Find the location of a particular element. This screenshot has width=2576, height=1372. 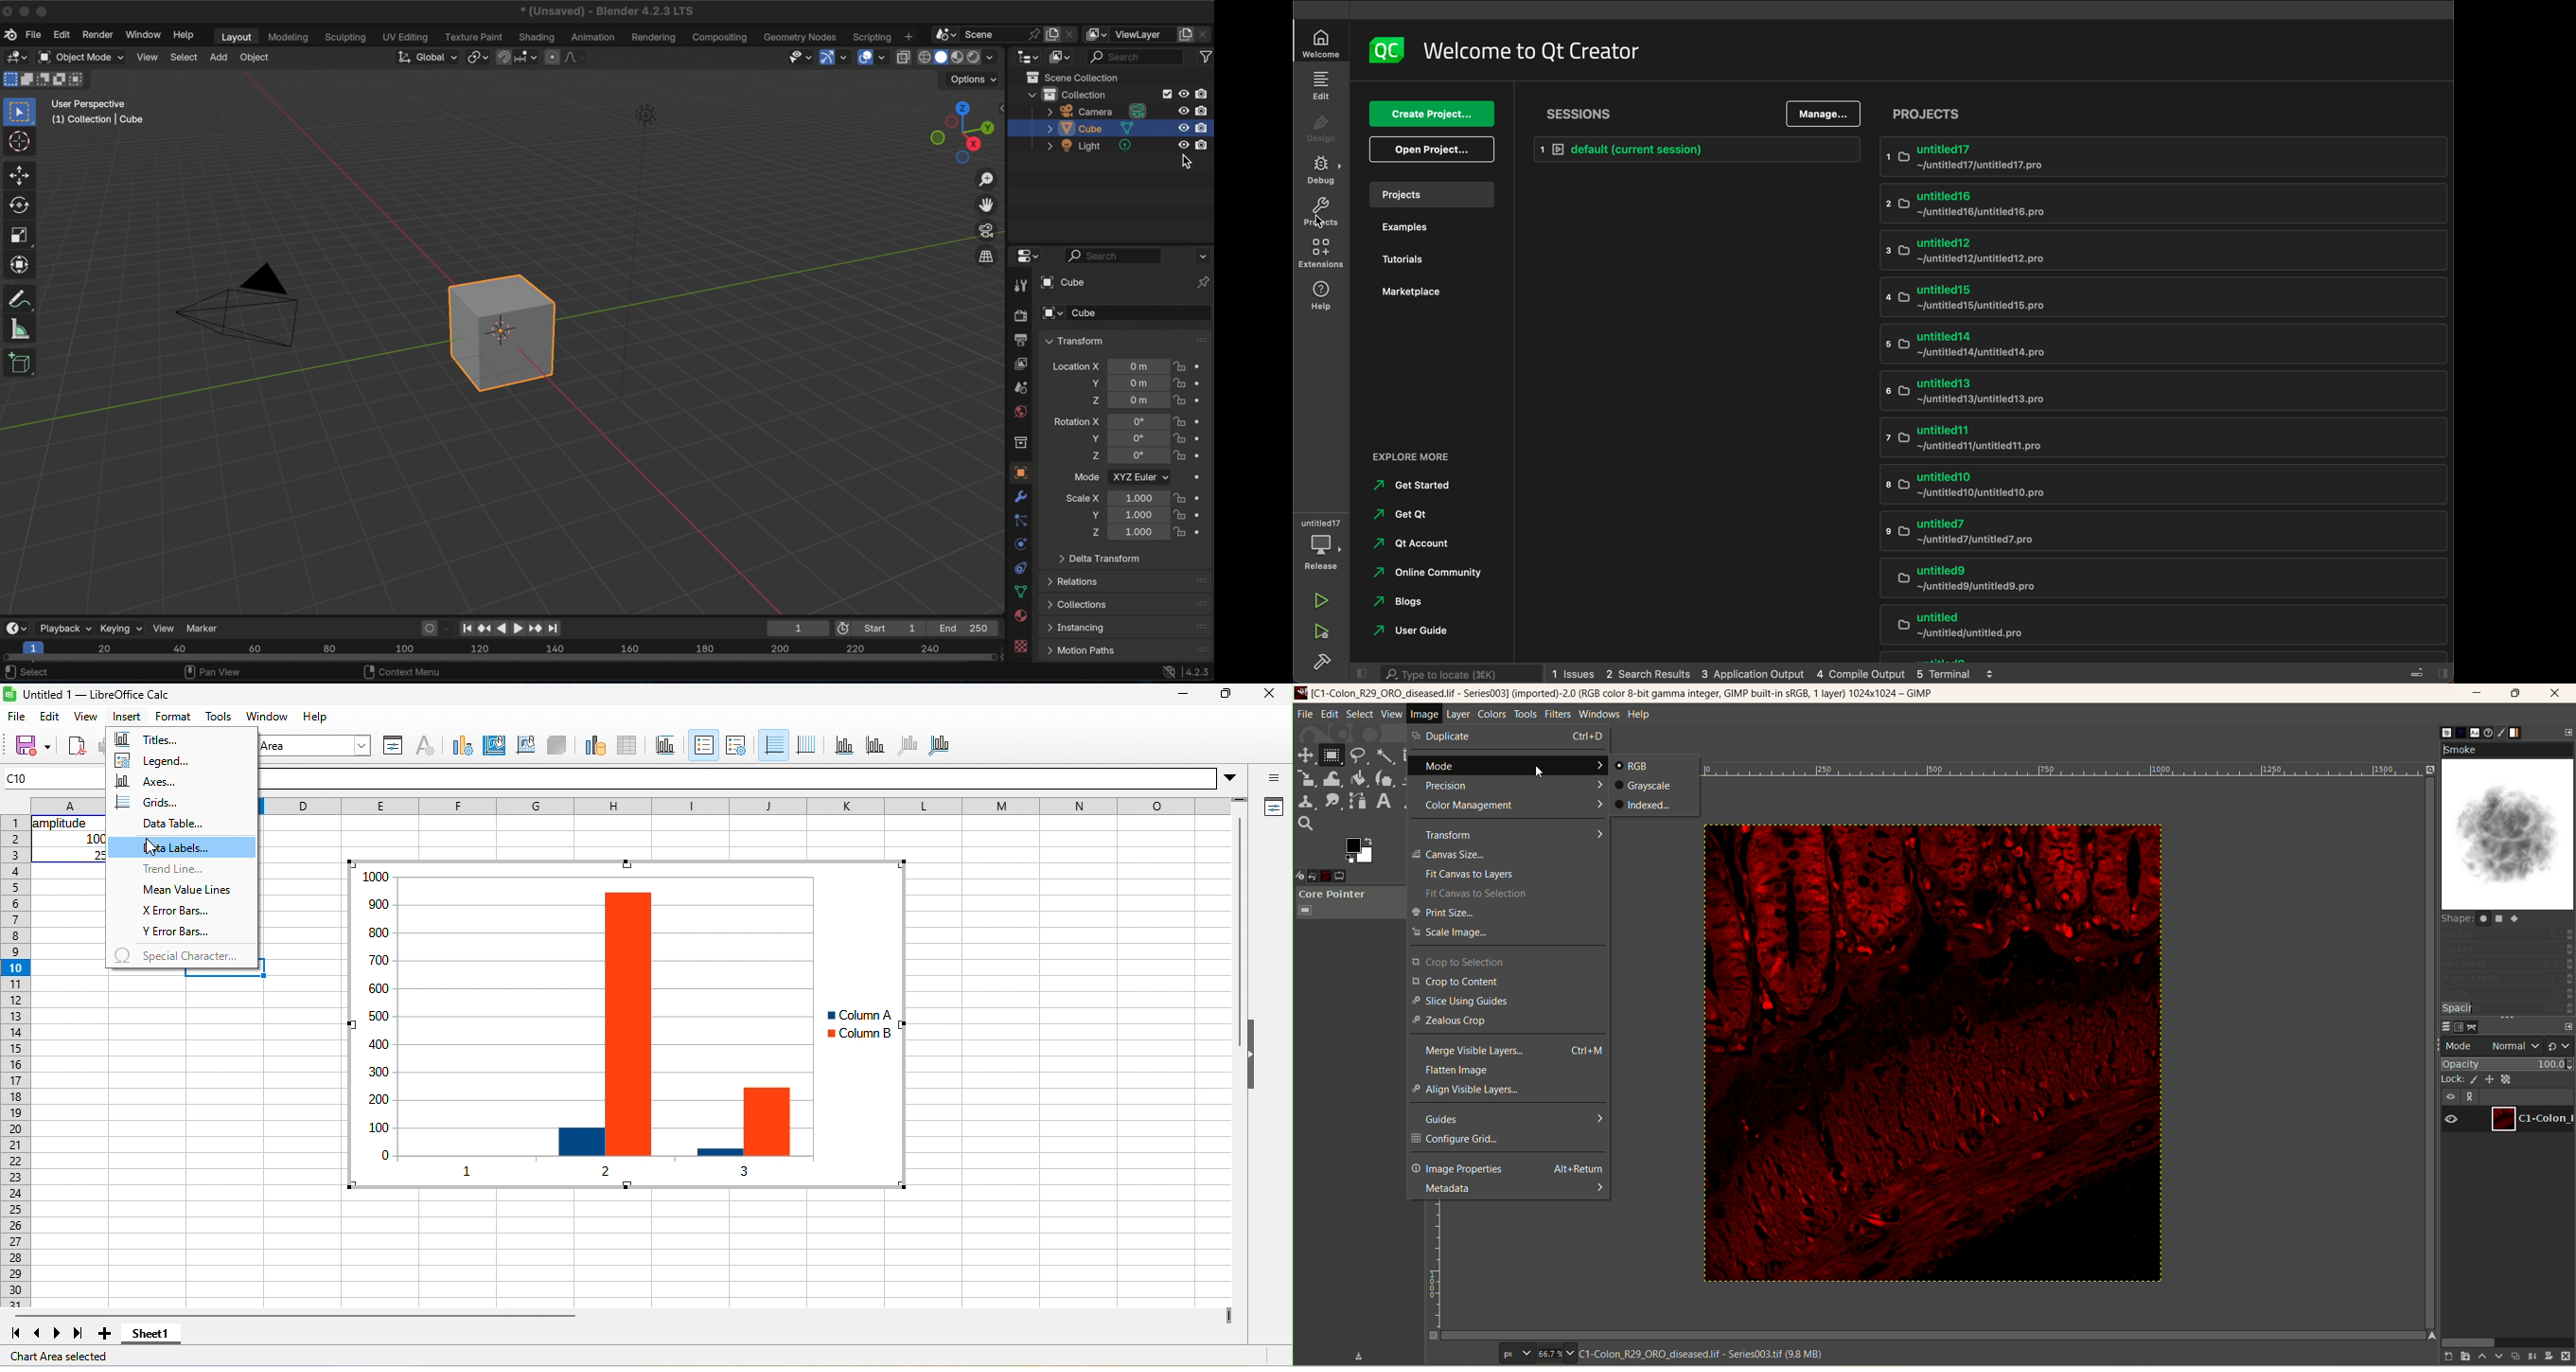

disabled minimize icon is located at coordinates (27, 11).